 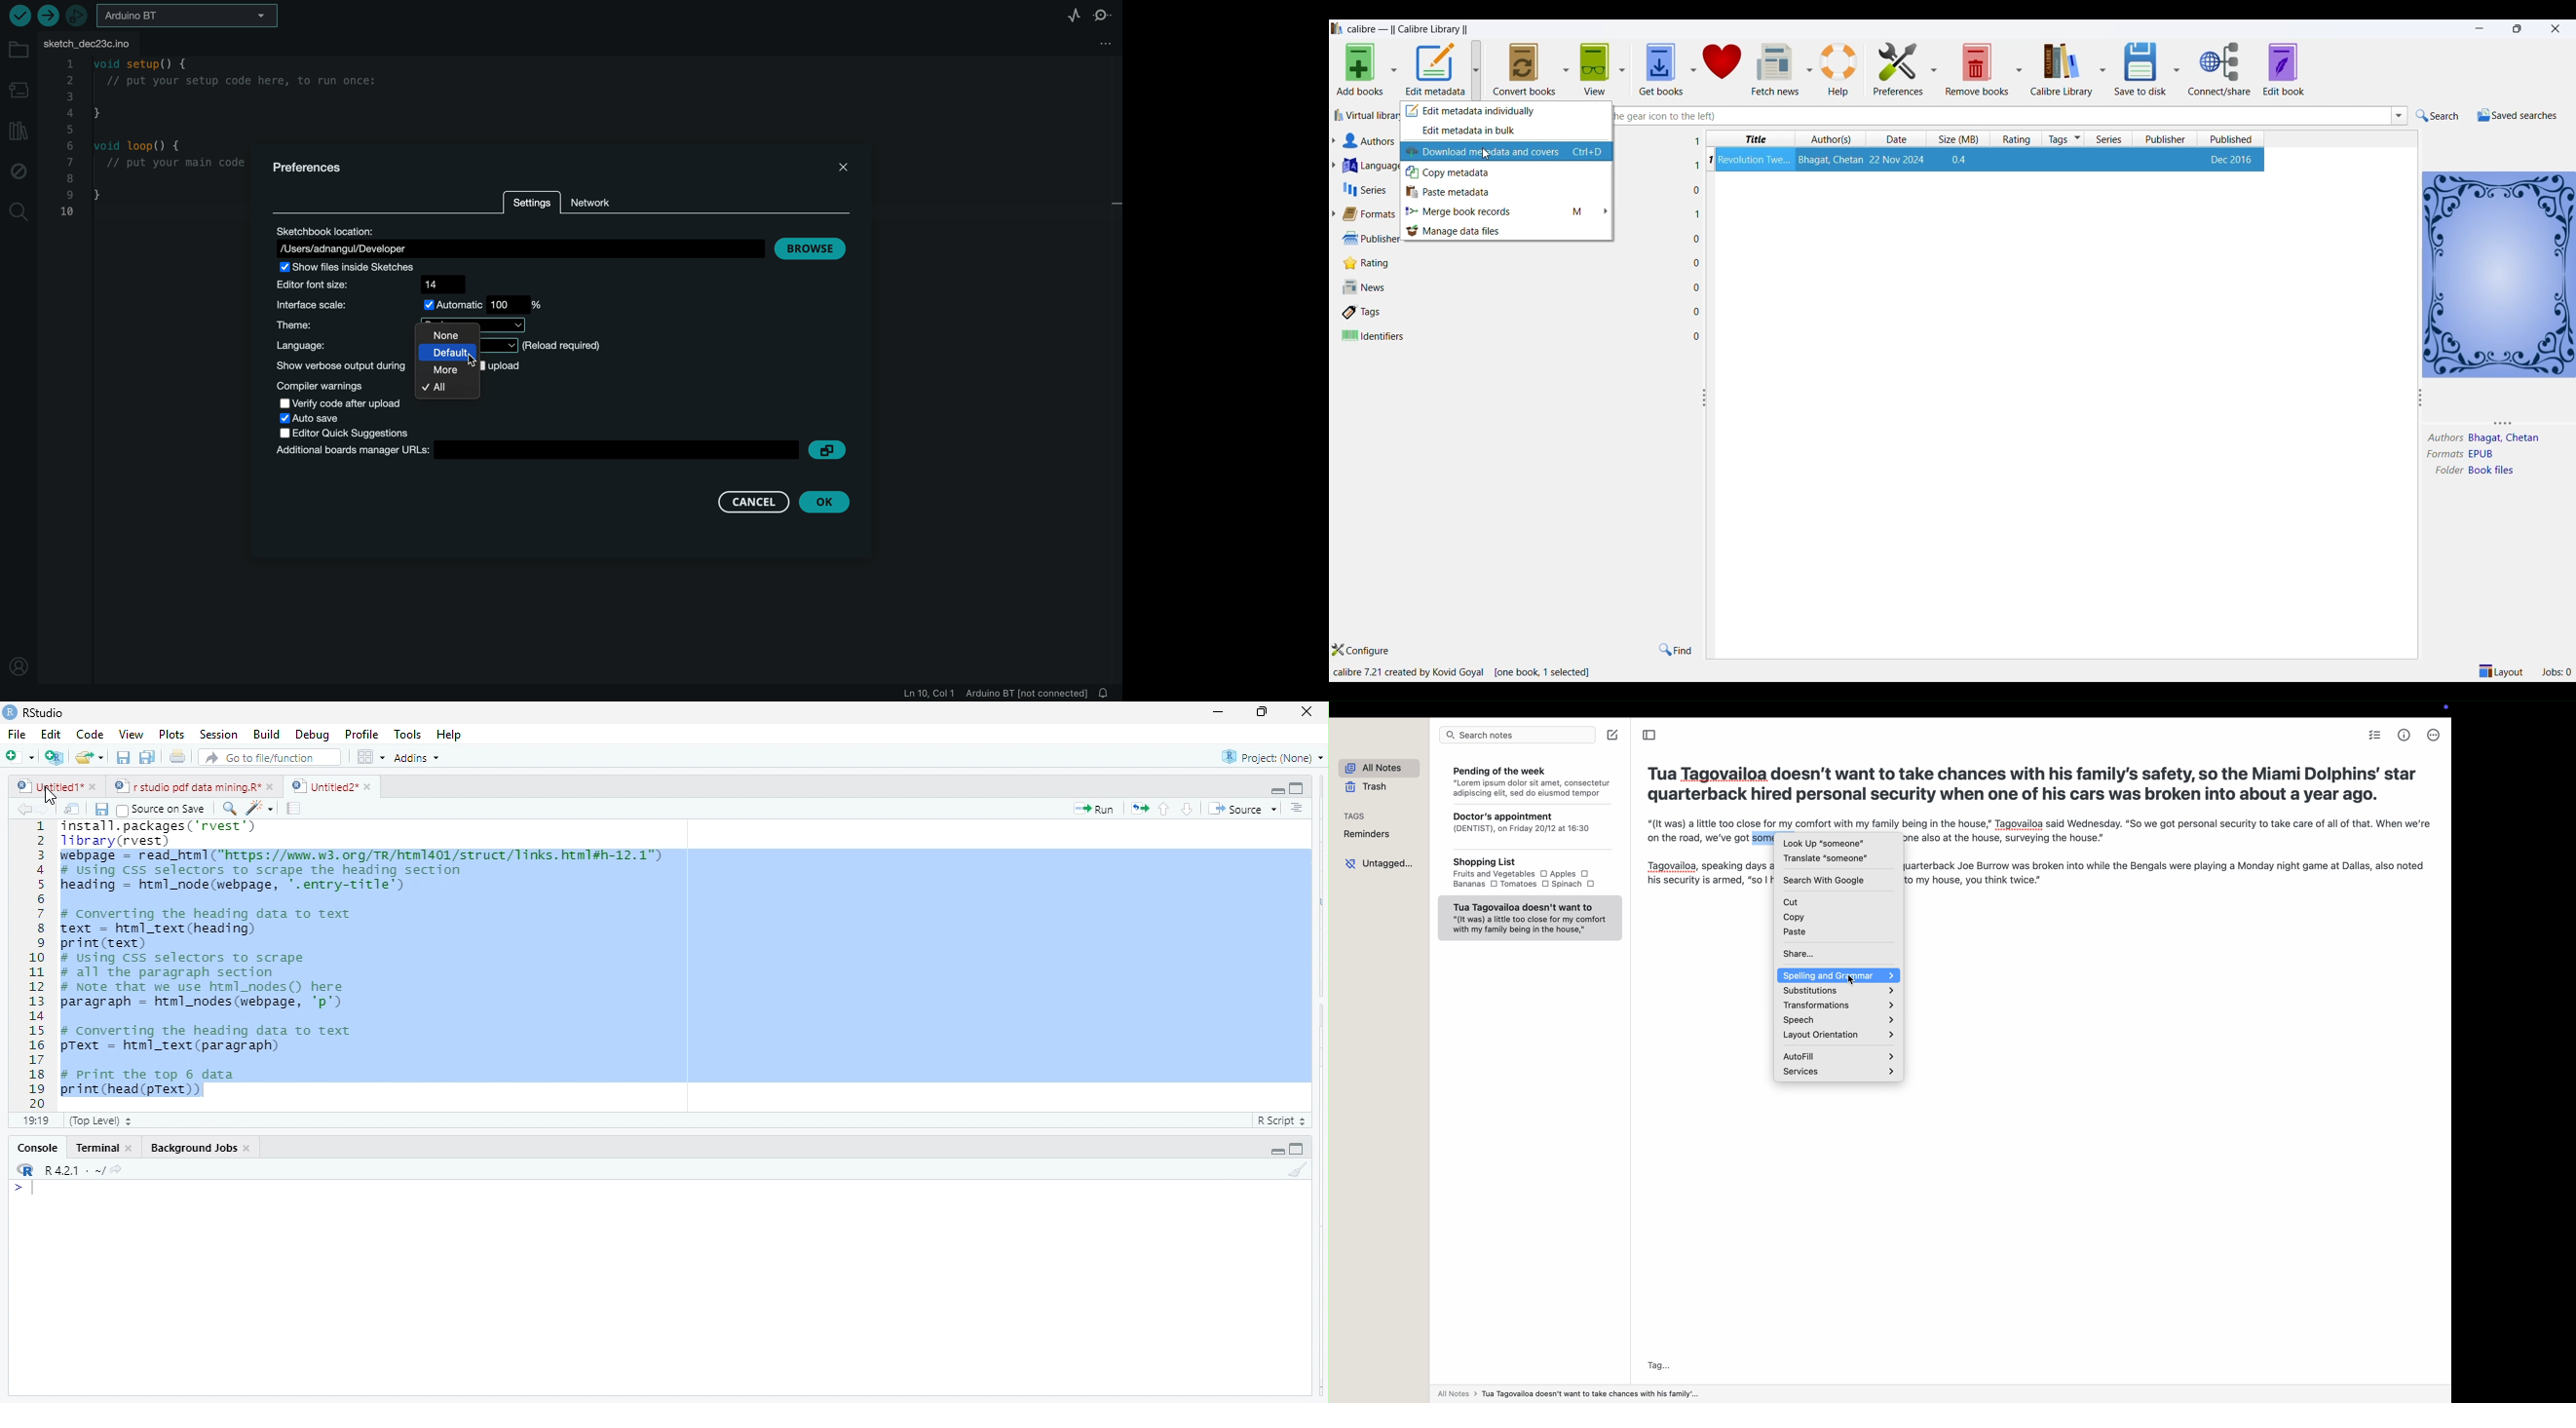 I want to click on Addins , so click(x=421, y=757).